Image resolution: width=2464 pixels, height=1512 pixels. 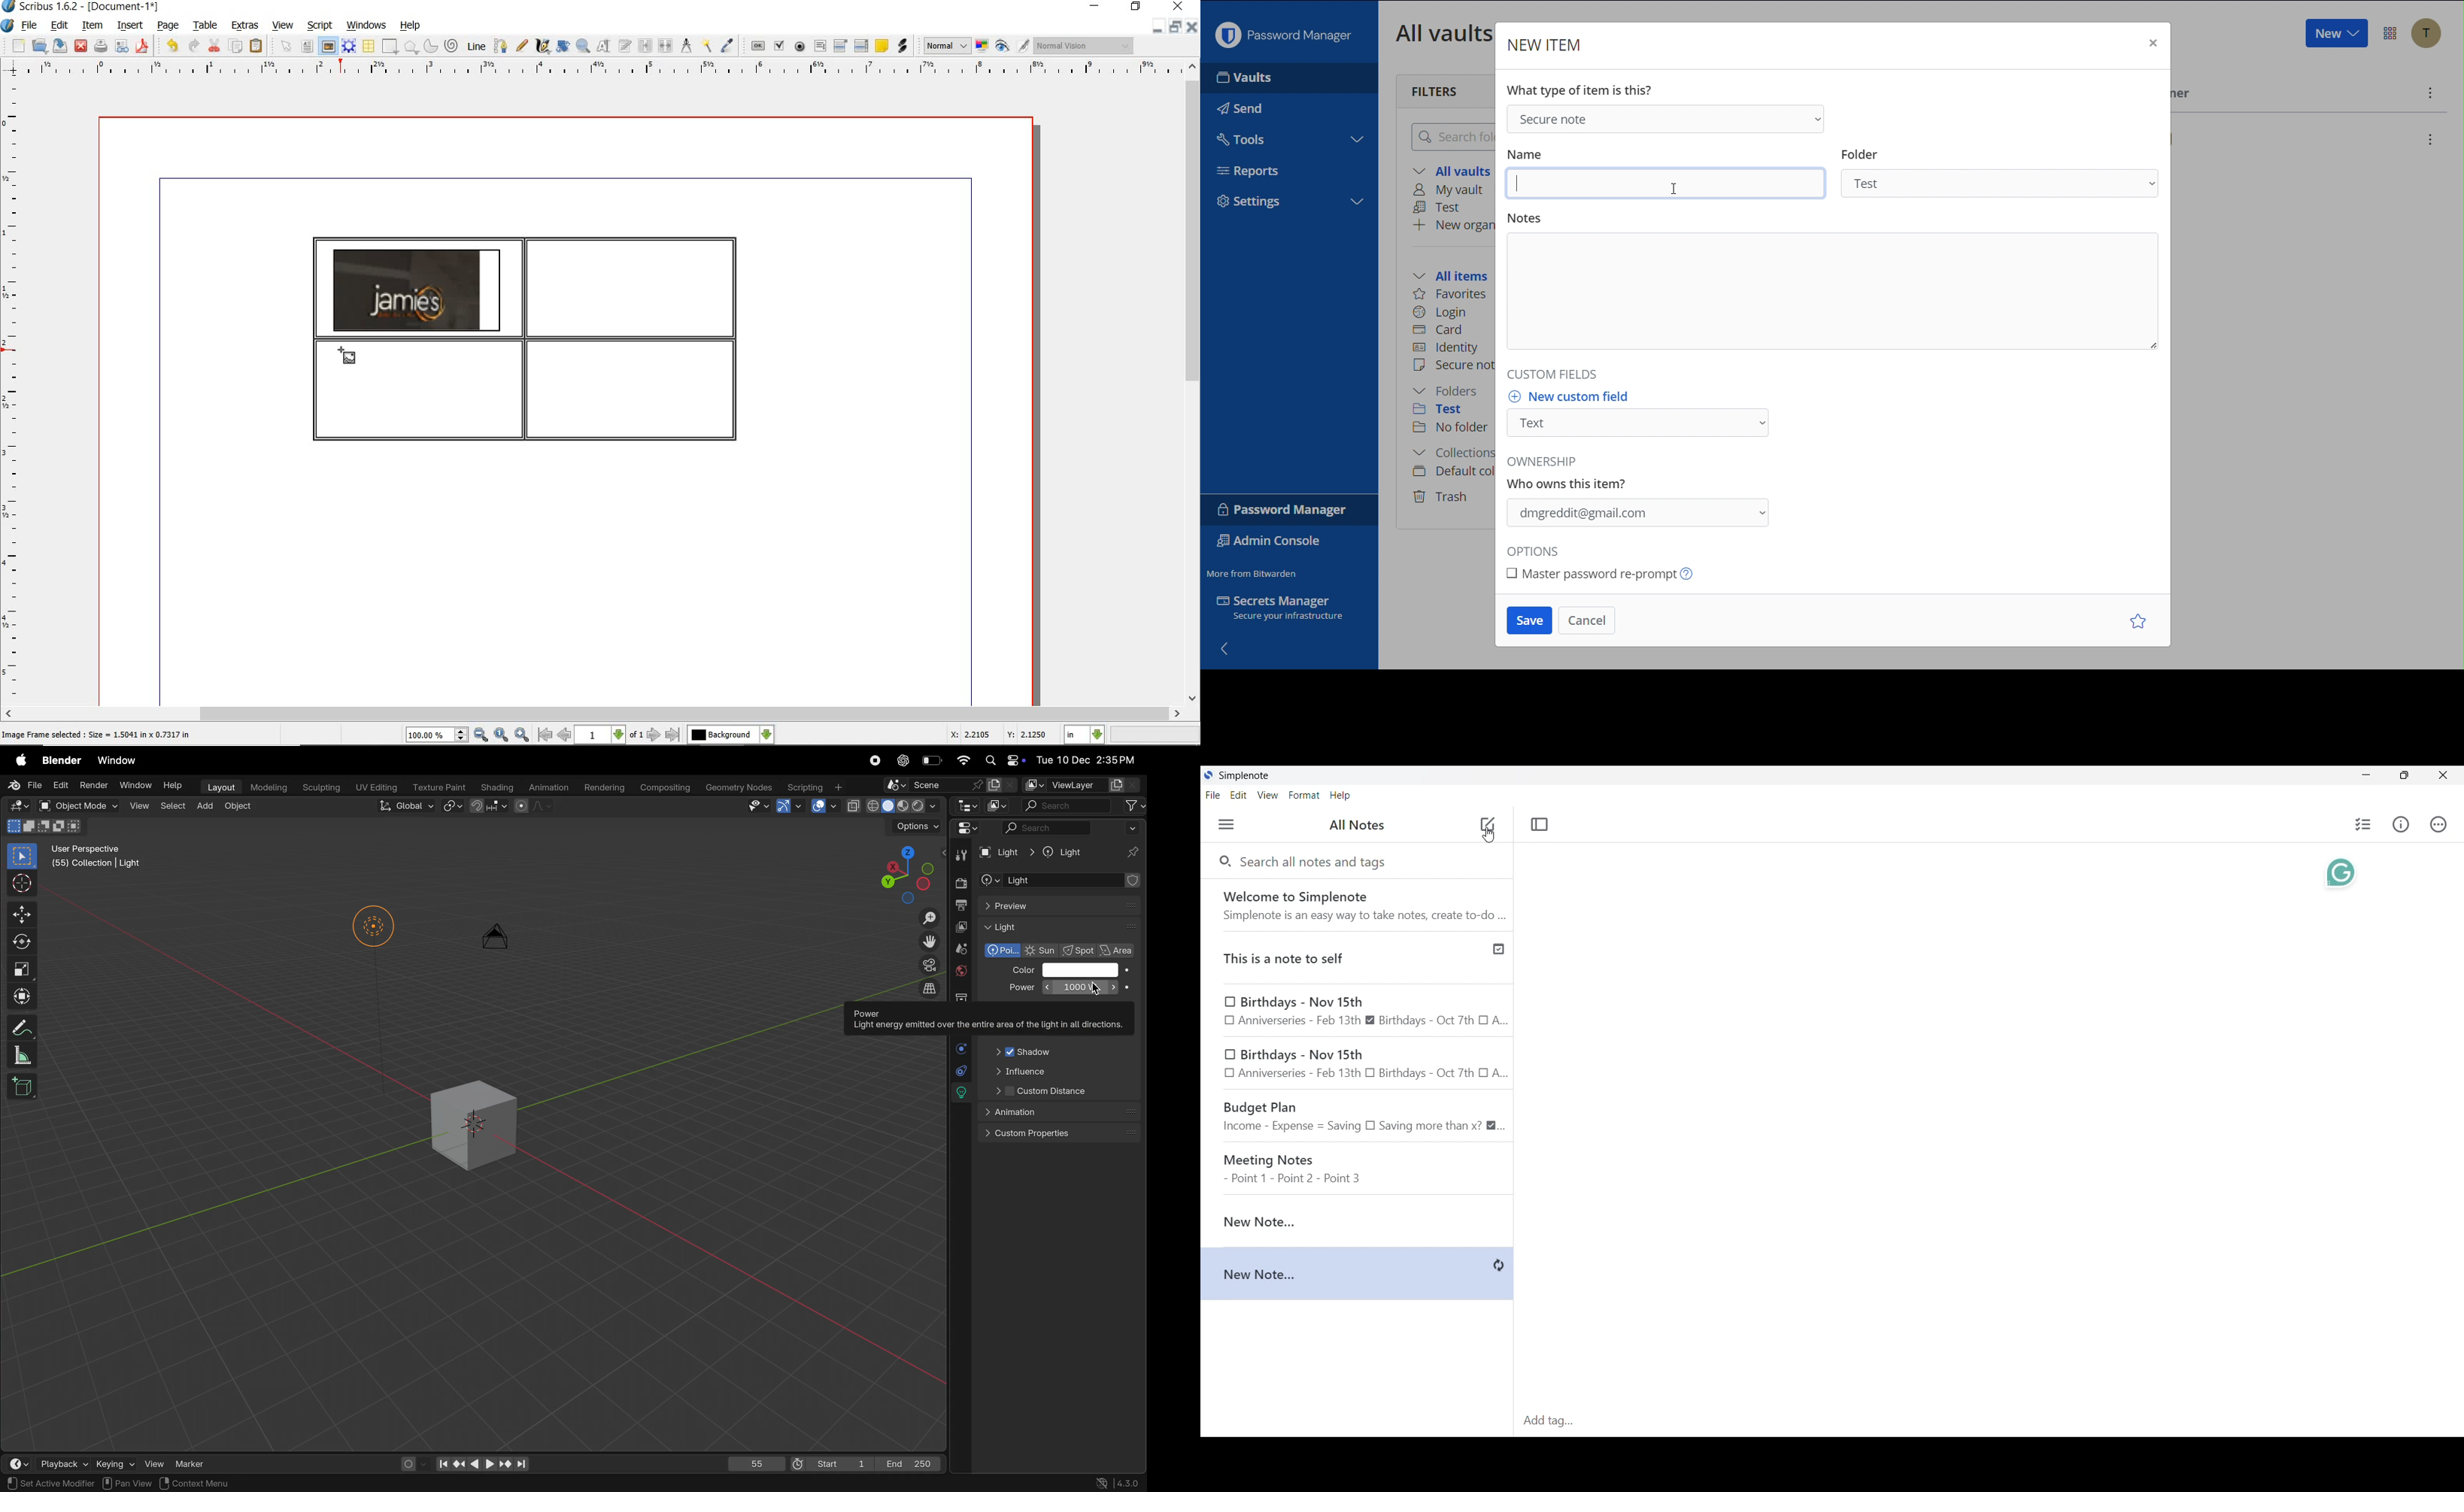 What do you see at coordinates (1451, 471) in the screenshot?
I see `Default collection` at bounding box center [1451, 471].